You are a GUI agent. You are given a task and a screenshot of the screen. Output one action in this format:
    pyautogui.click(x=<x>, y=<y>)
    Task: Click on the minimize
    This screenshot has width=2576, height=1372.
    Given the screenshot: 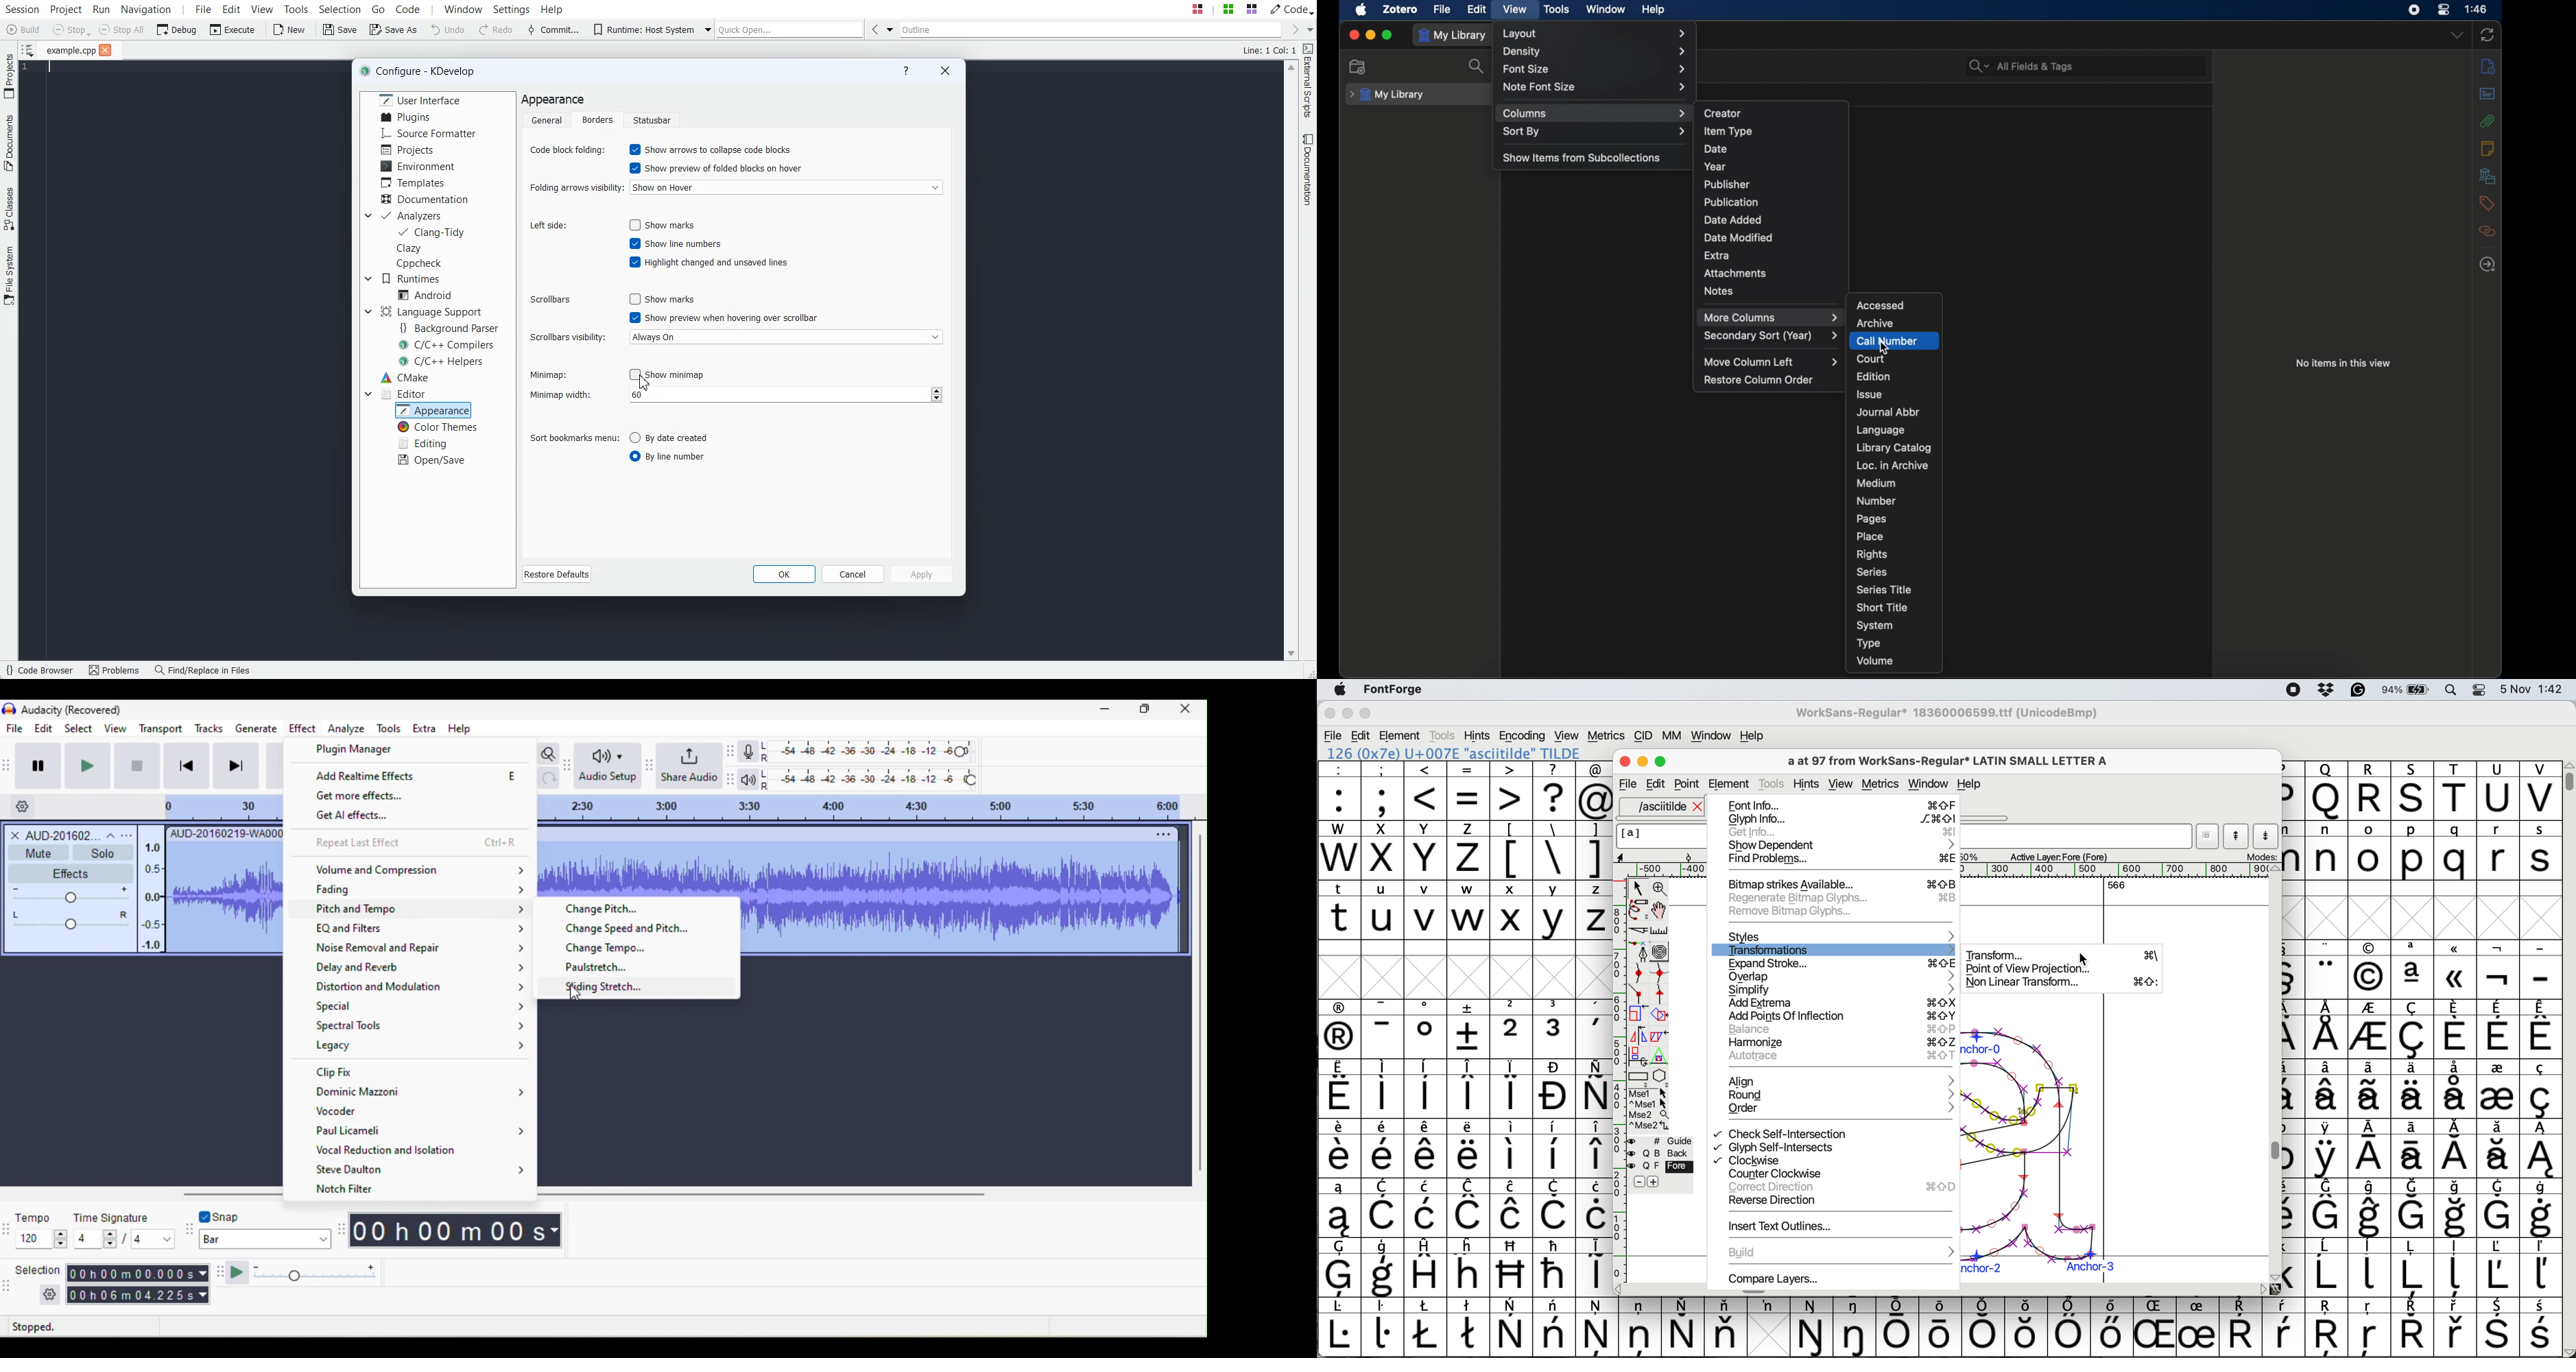 What is the action you would take?
    pyautogui.click(x=1106, y=712)
    